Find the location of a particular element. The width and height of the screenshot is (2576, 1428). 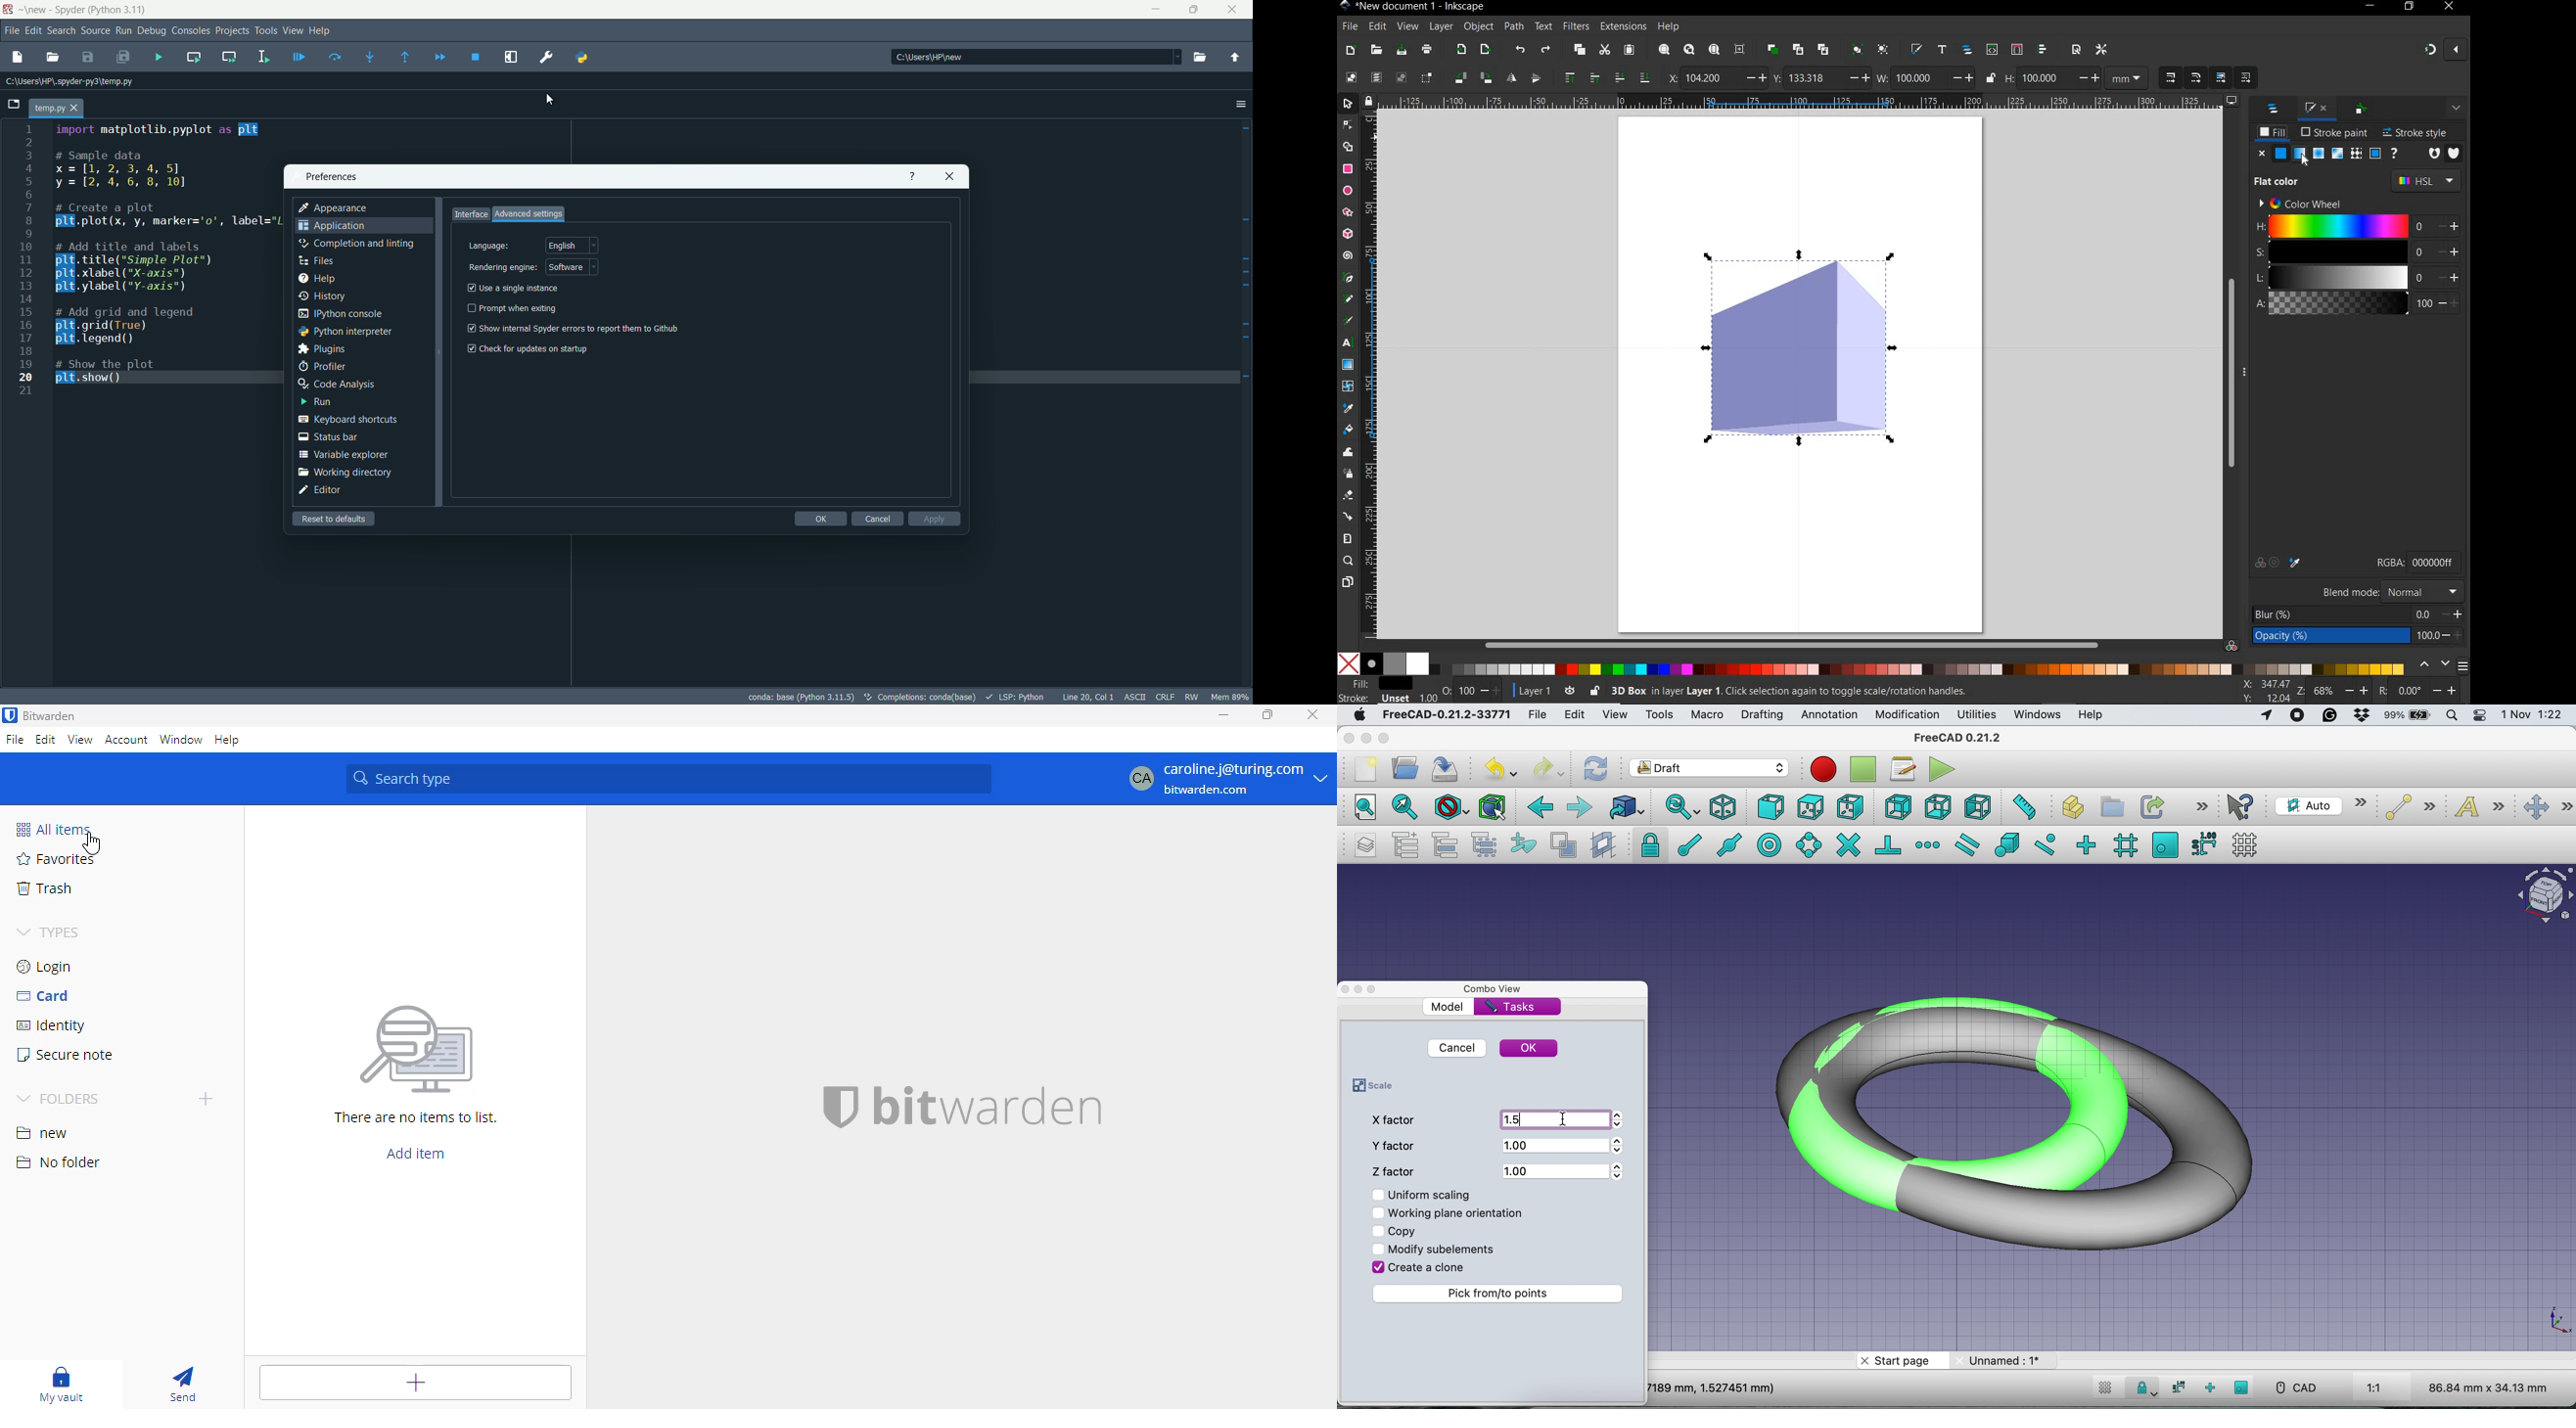

projects is located at coordinates (232, 31).